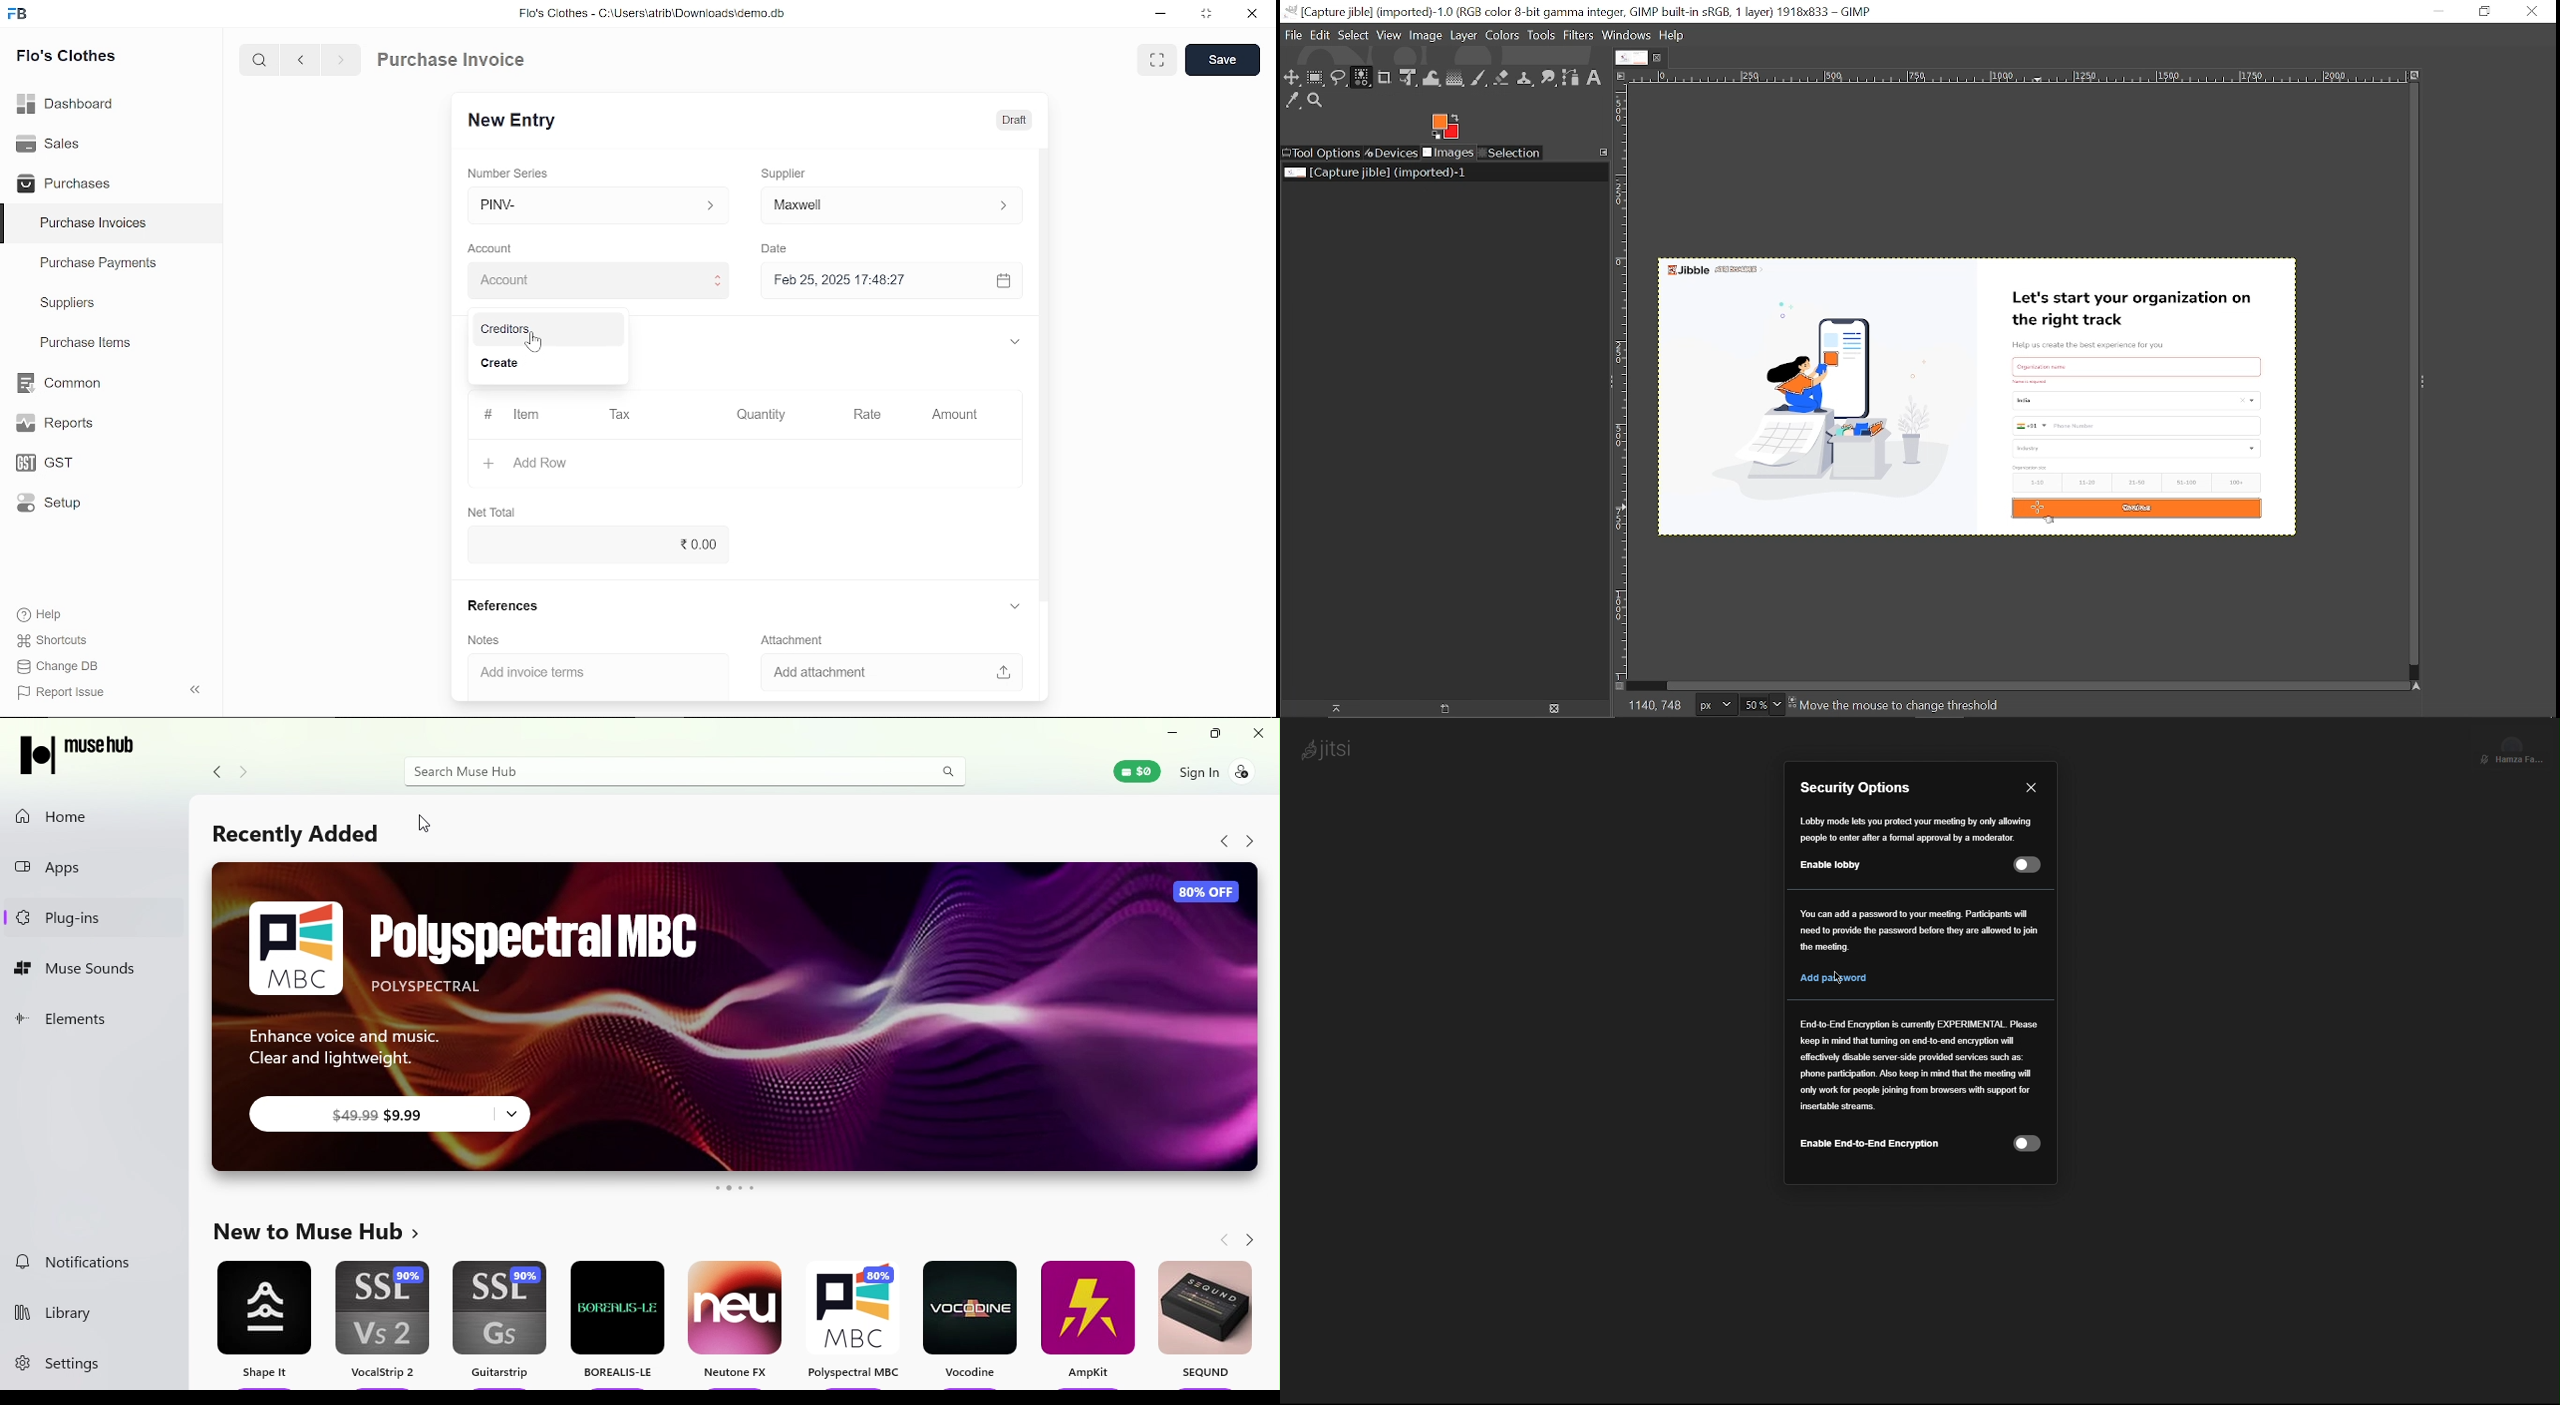  What do you see at coordinates (1014, 121) in the screenshot?
I see `Draft` at bounding box center [1014, 121].